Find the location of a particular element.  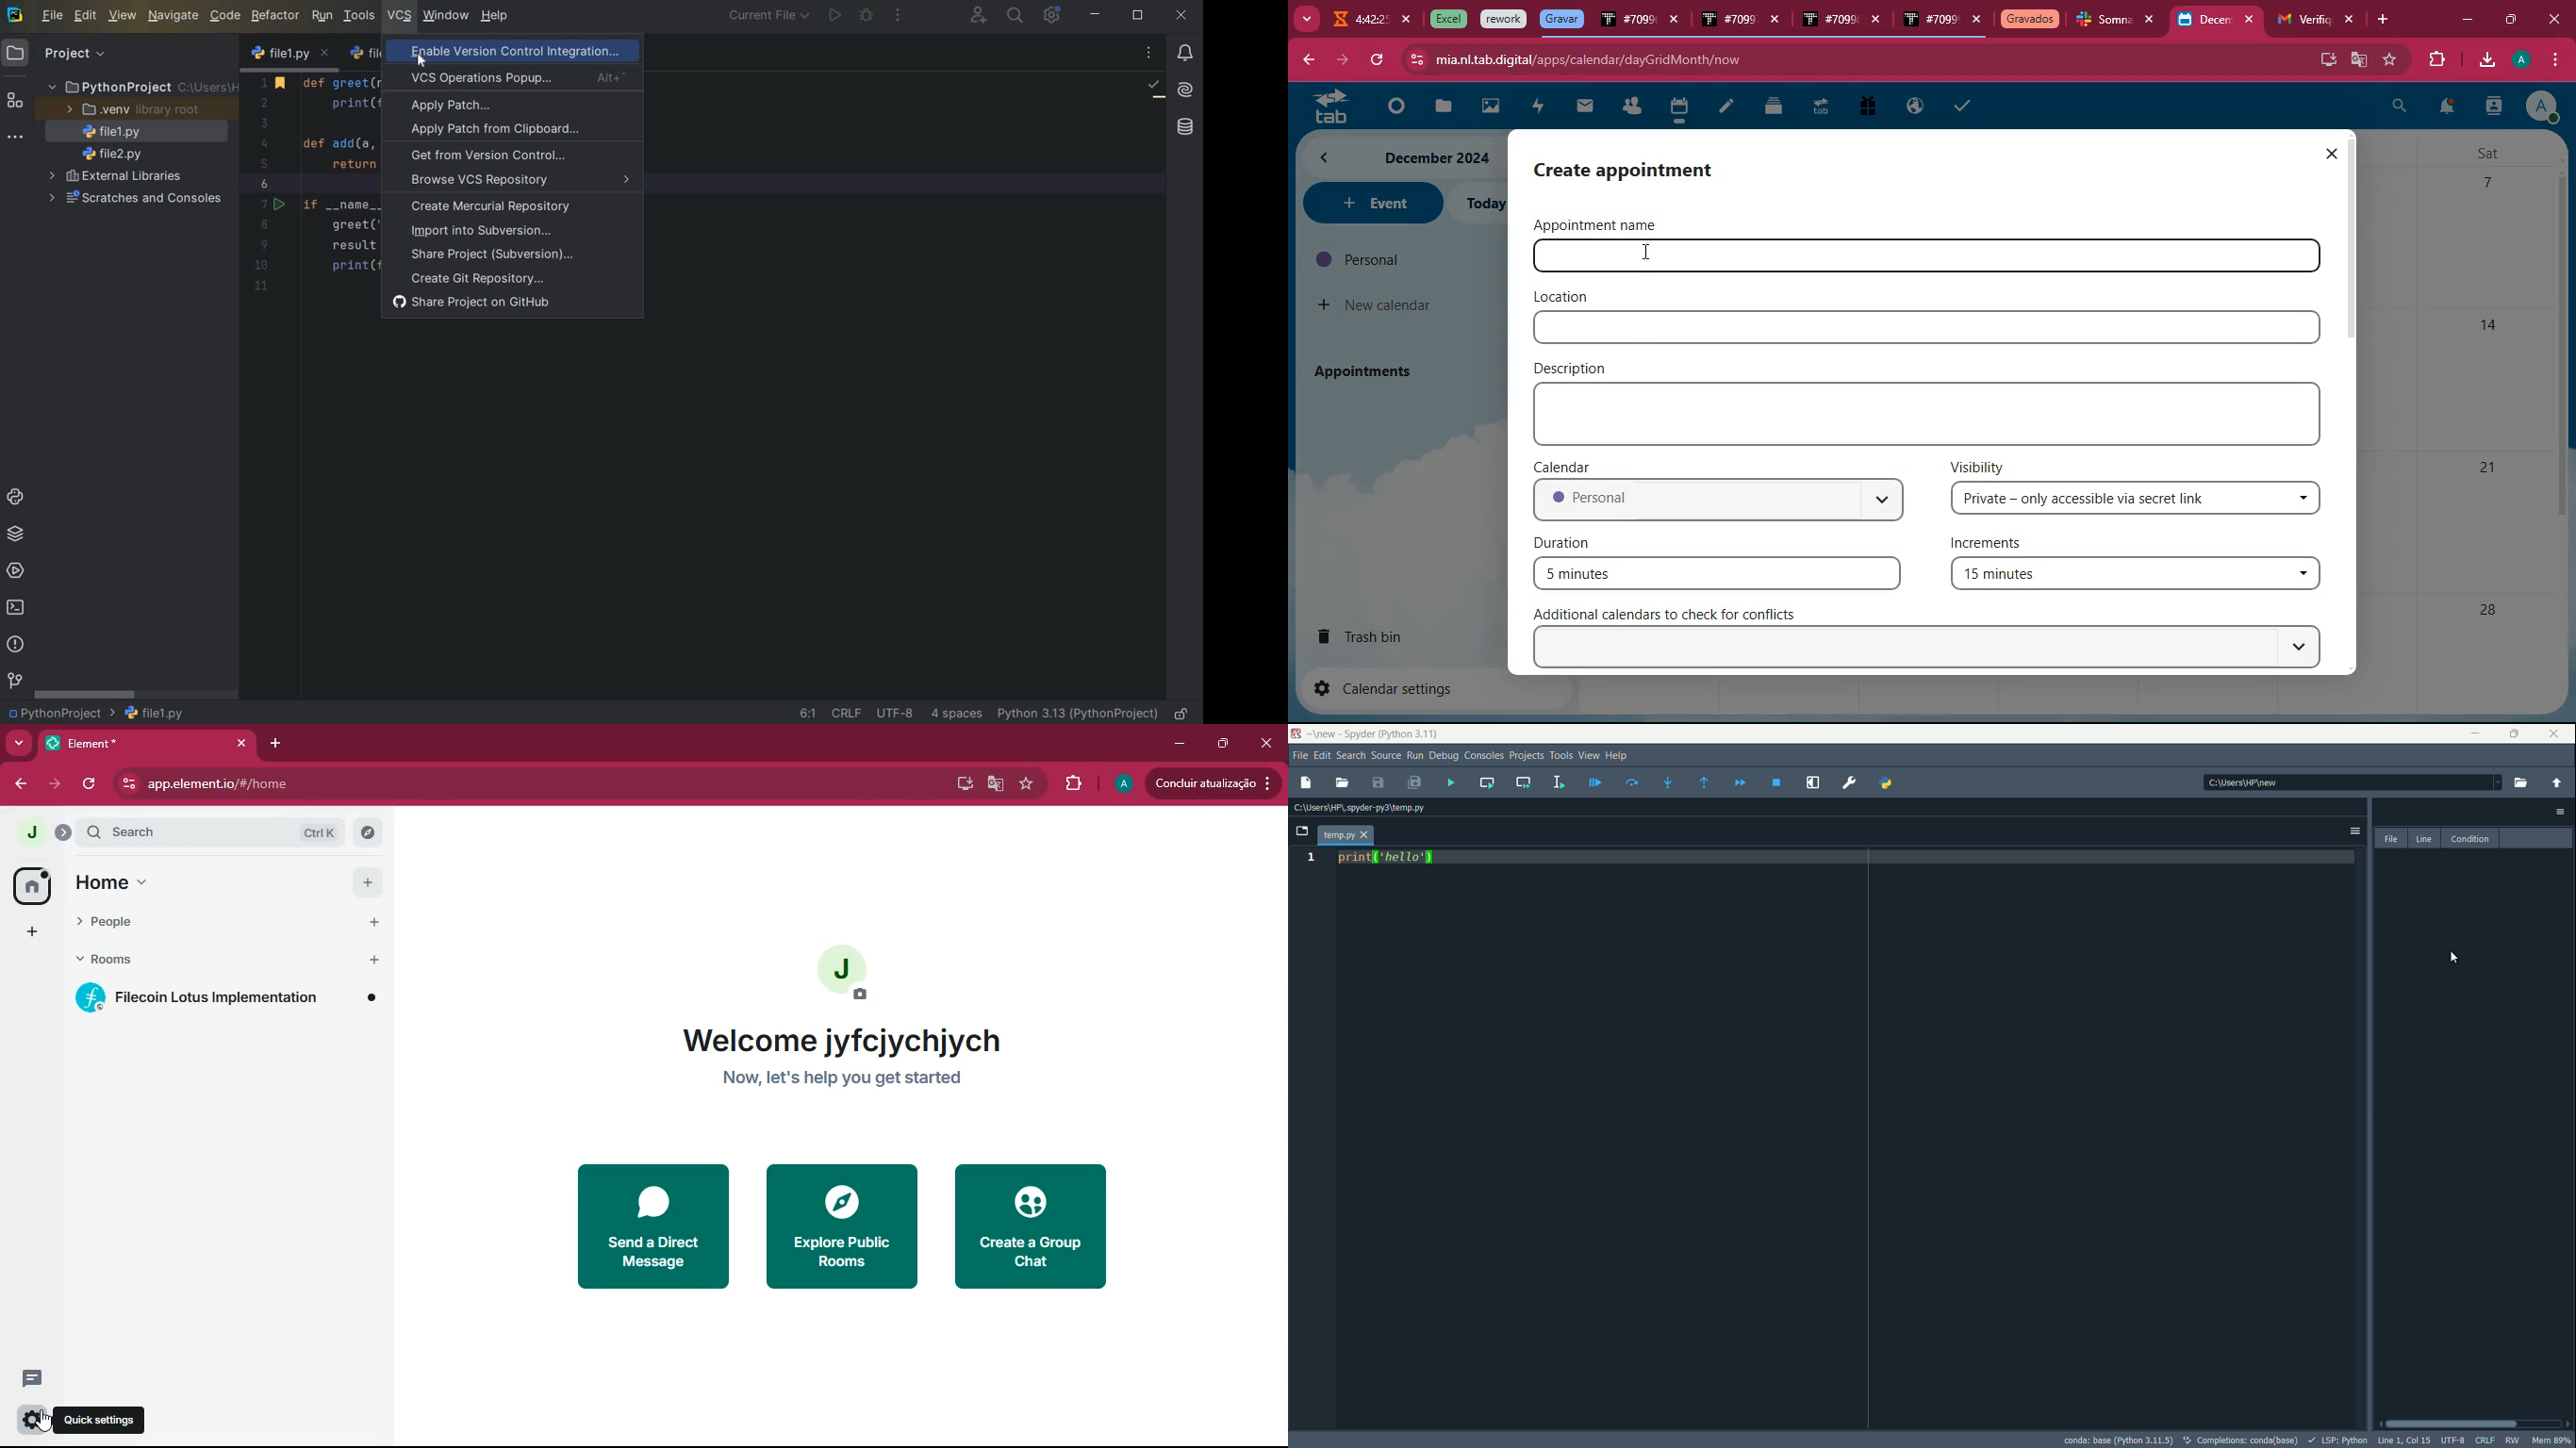

type is located at coordinates (1926, 328).